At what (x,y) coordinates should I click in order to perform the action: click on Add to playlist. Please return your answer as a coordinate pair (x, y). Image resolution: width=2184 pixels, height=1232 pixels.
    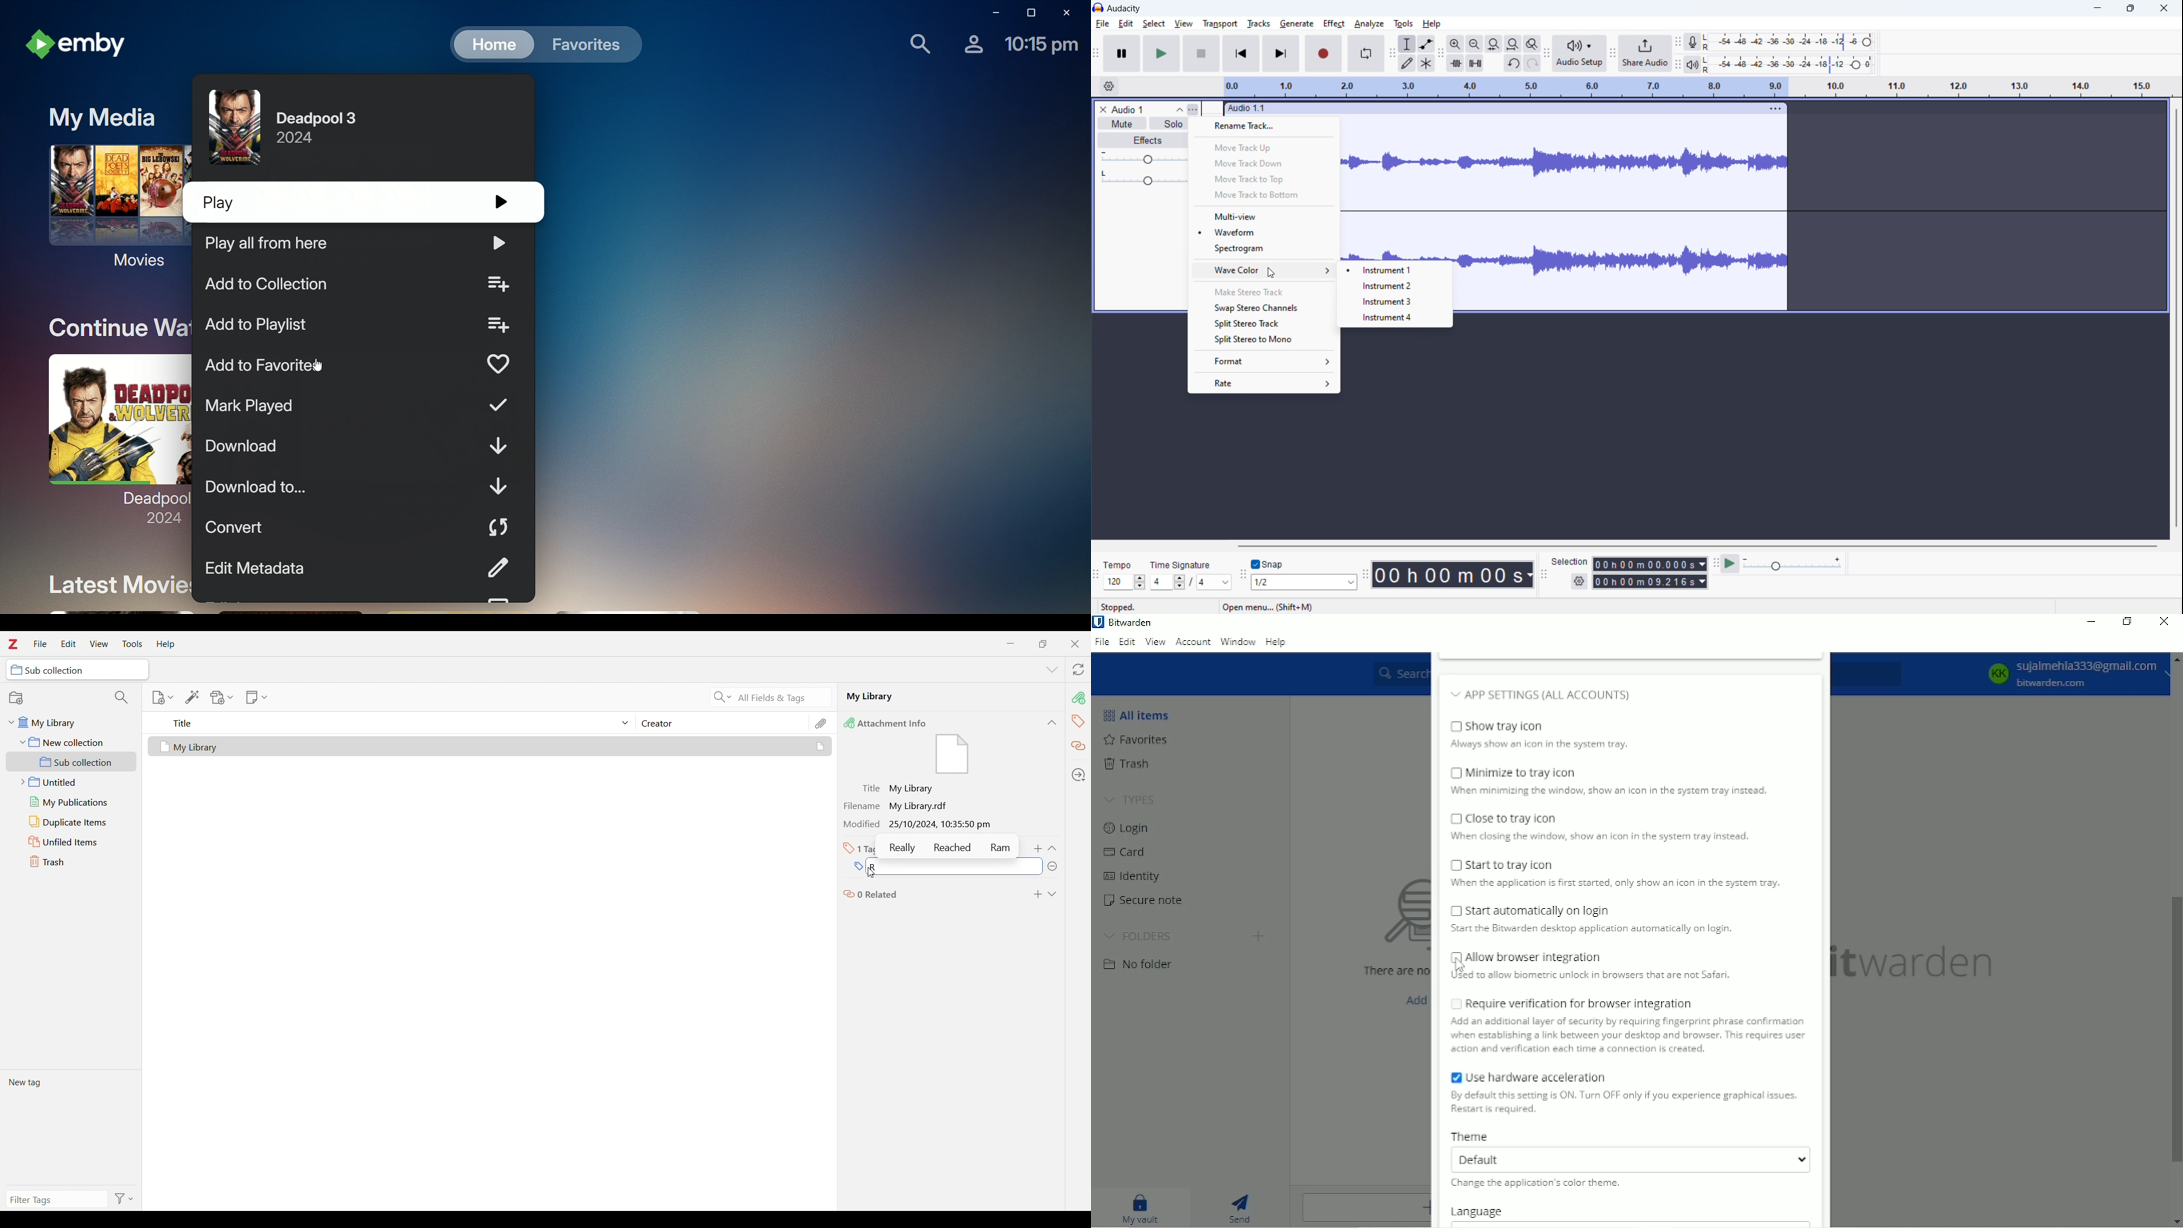
    Looking at the image, I should click on (362, 327).